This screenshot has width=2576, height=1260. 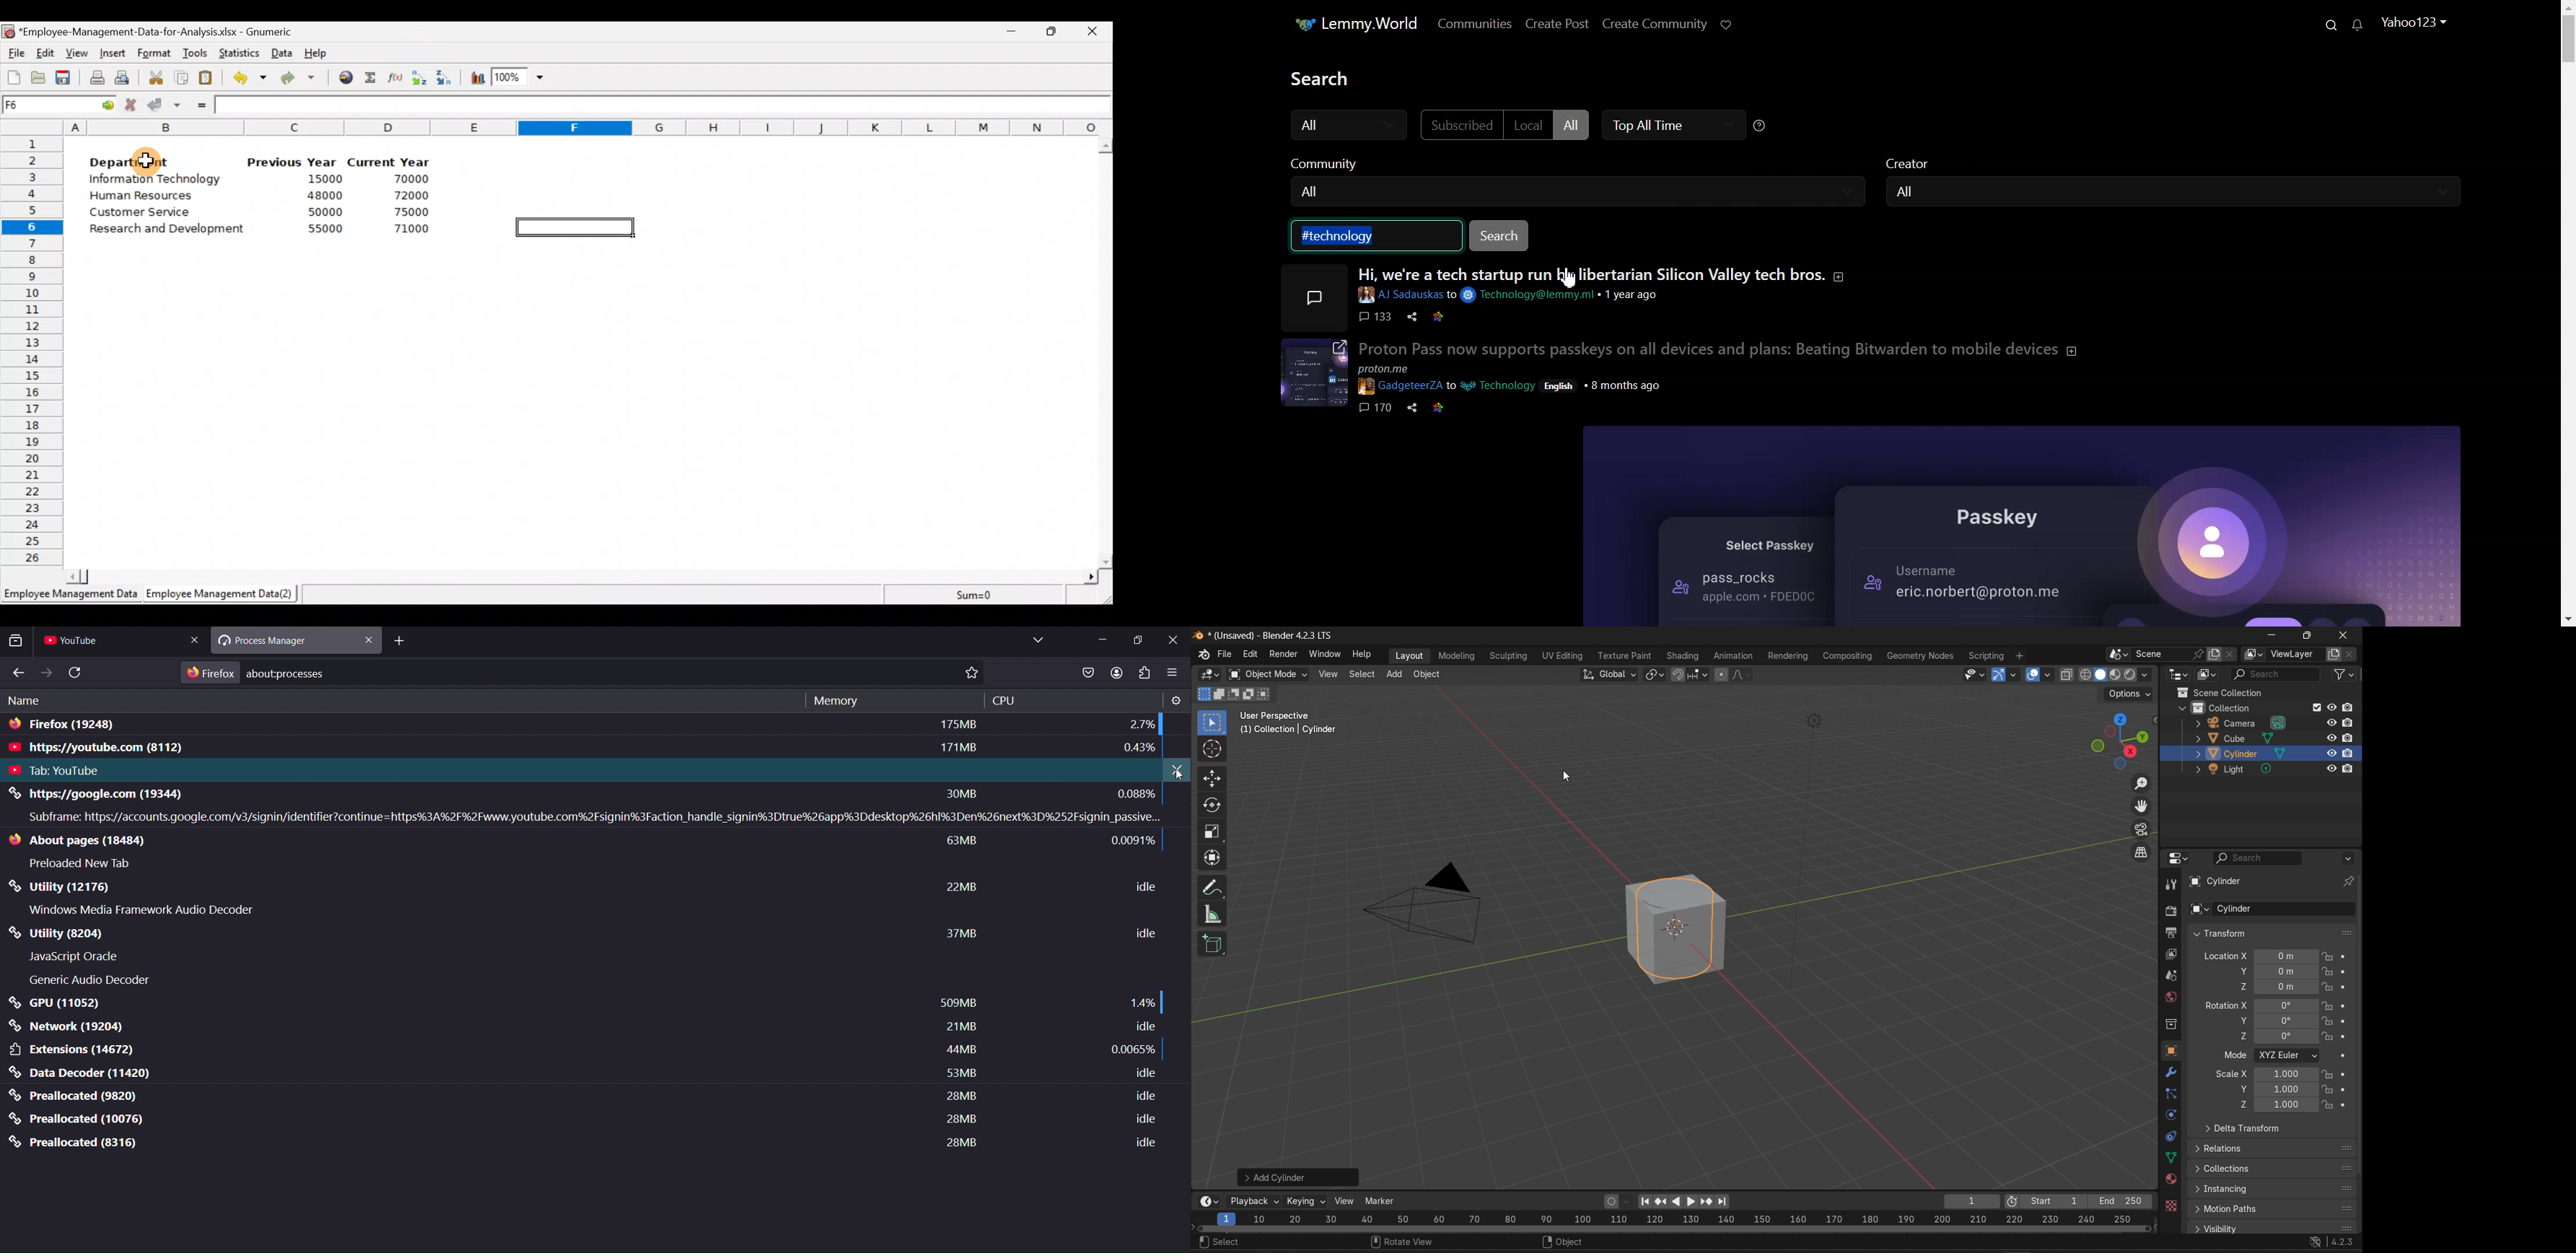 I want to click on hide in view port, so click(x=2331, y=736).